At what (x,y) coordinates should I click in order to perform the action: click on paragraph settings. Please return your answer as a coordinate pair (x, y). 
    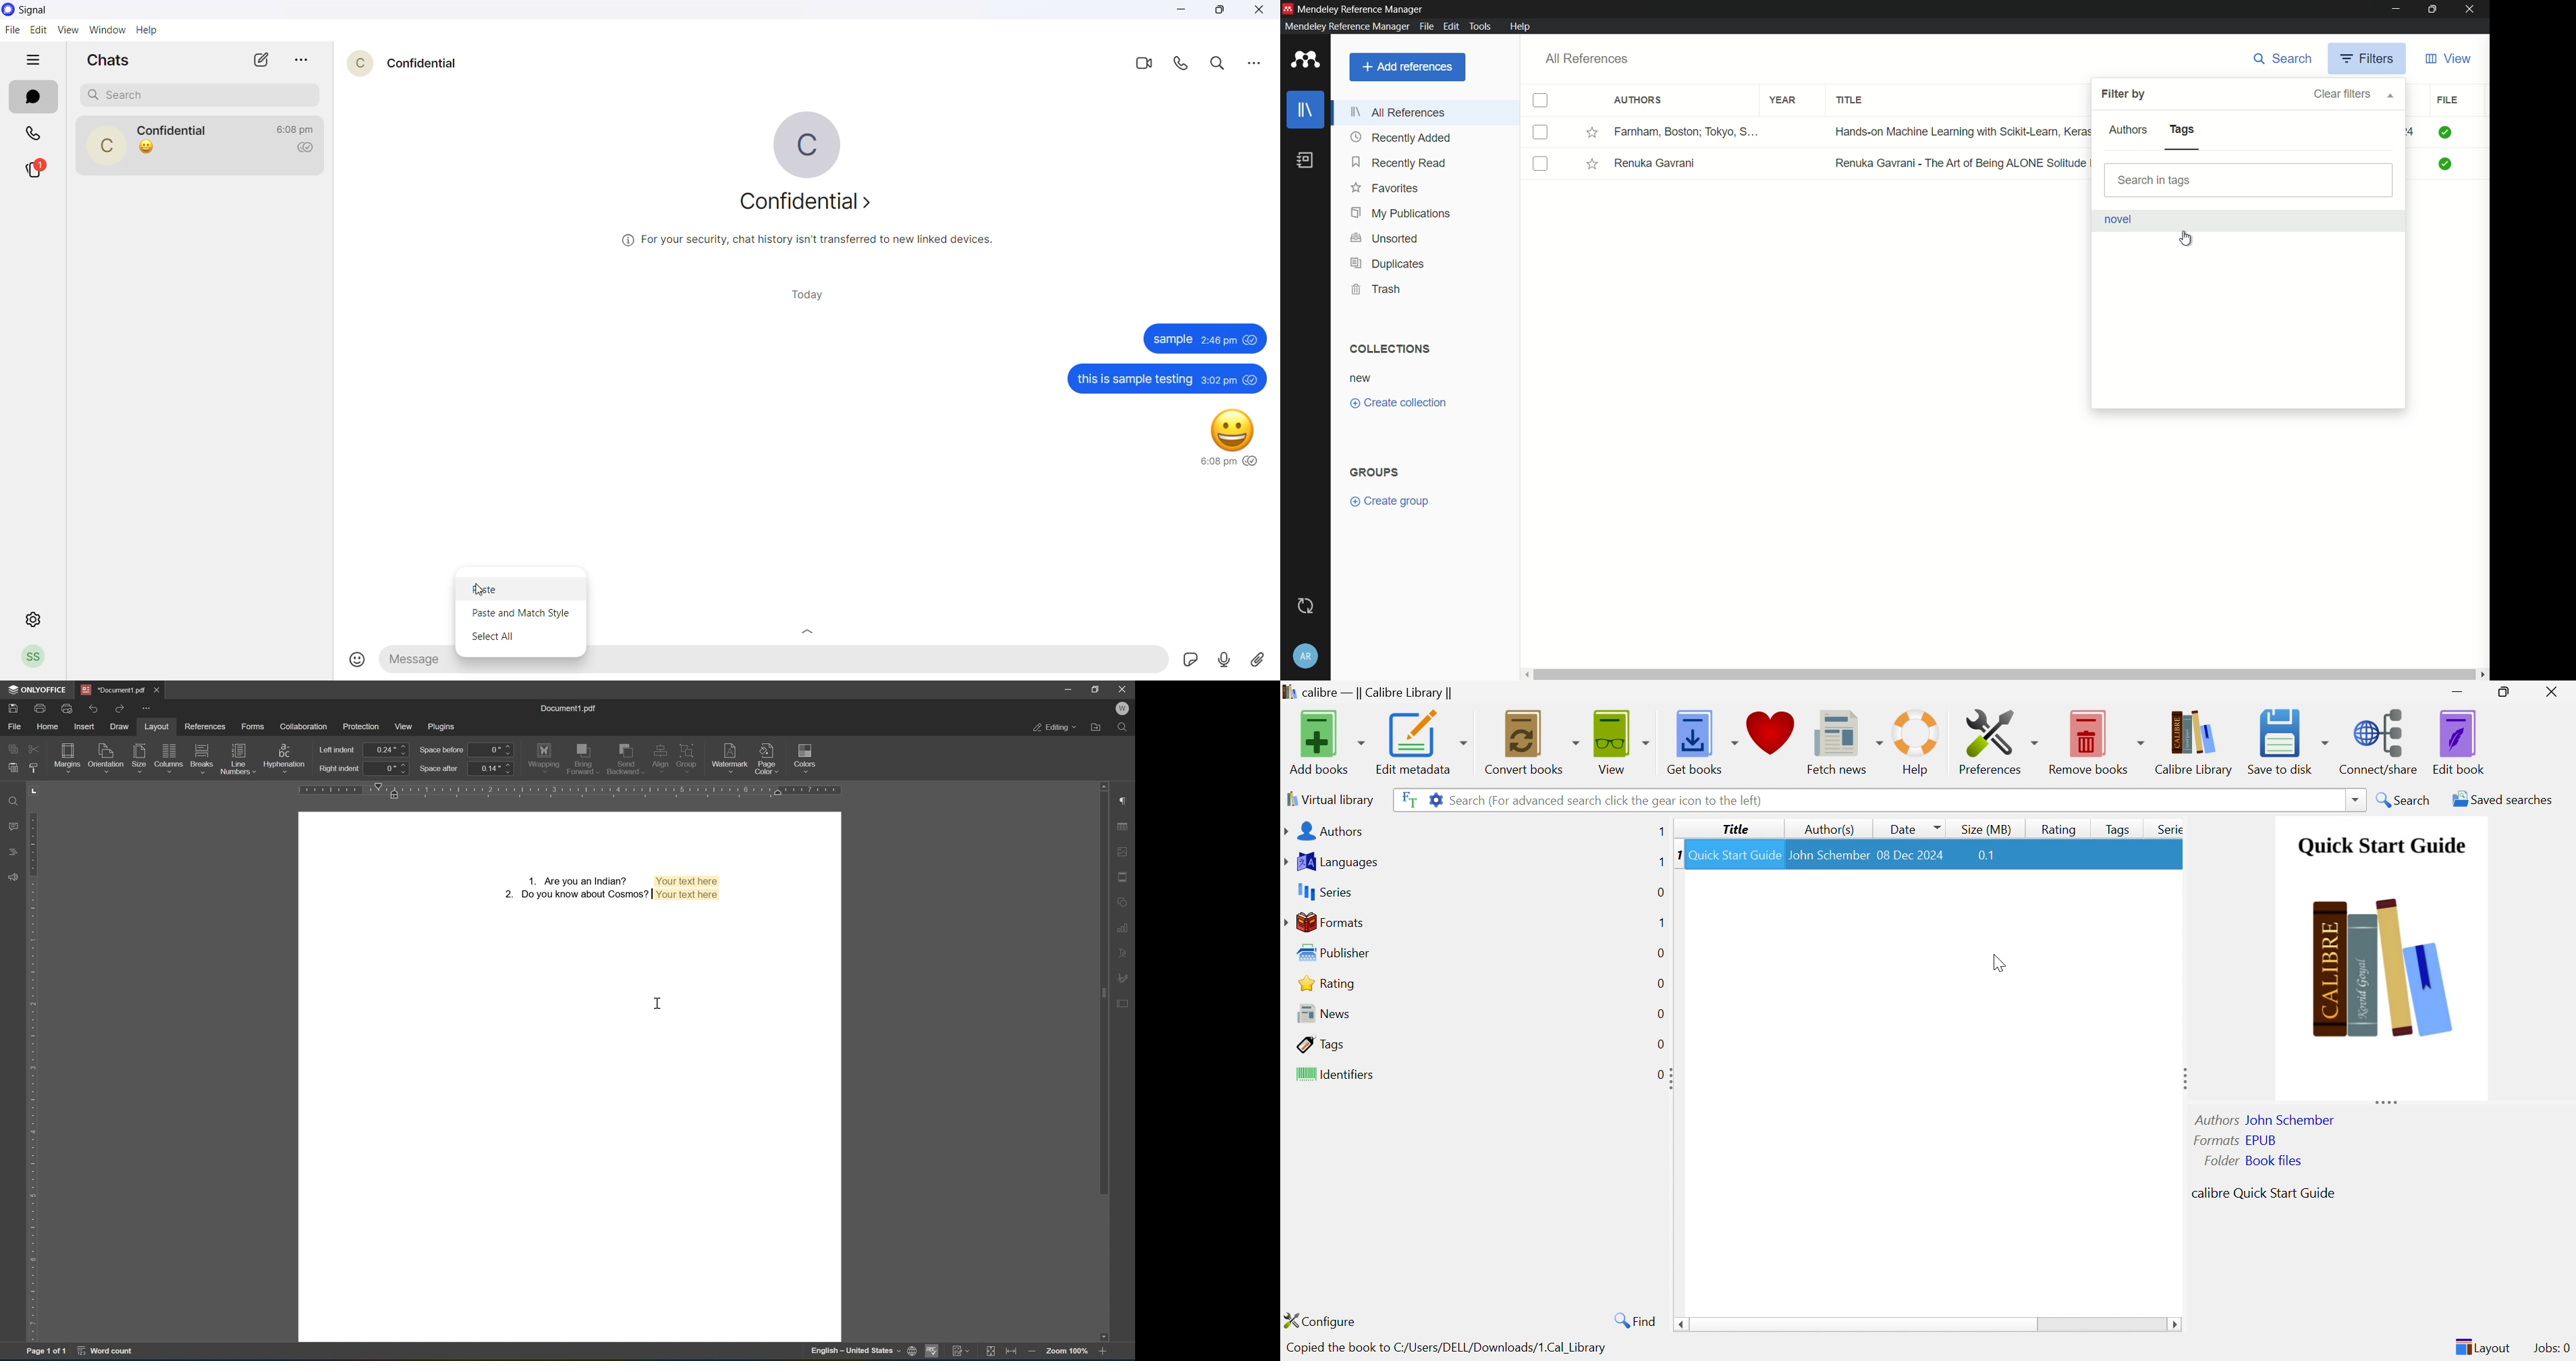
    Looking at the image, I should click on (1126, 799).